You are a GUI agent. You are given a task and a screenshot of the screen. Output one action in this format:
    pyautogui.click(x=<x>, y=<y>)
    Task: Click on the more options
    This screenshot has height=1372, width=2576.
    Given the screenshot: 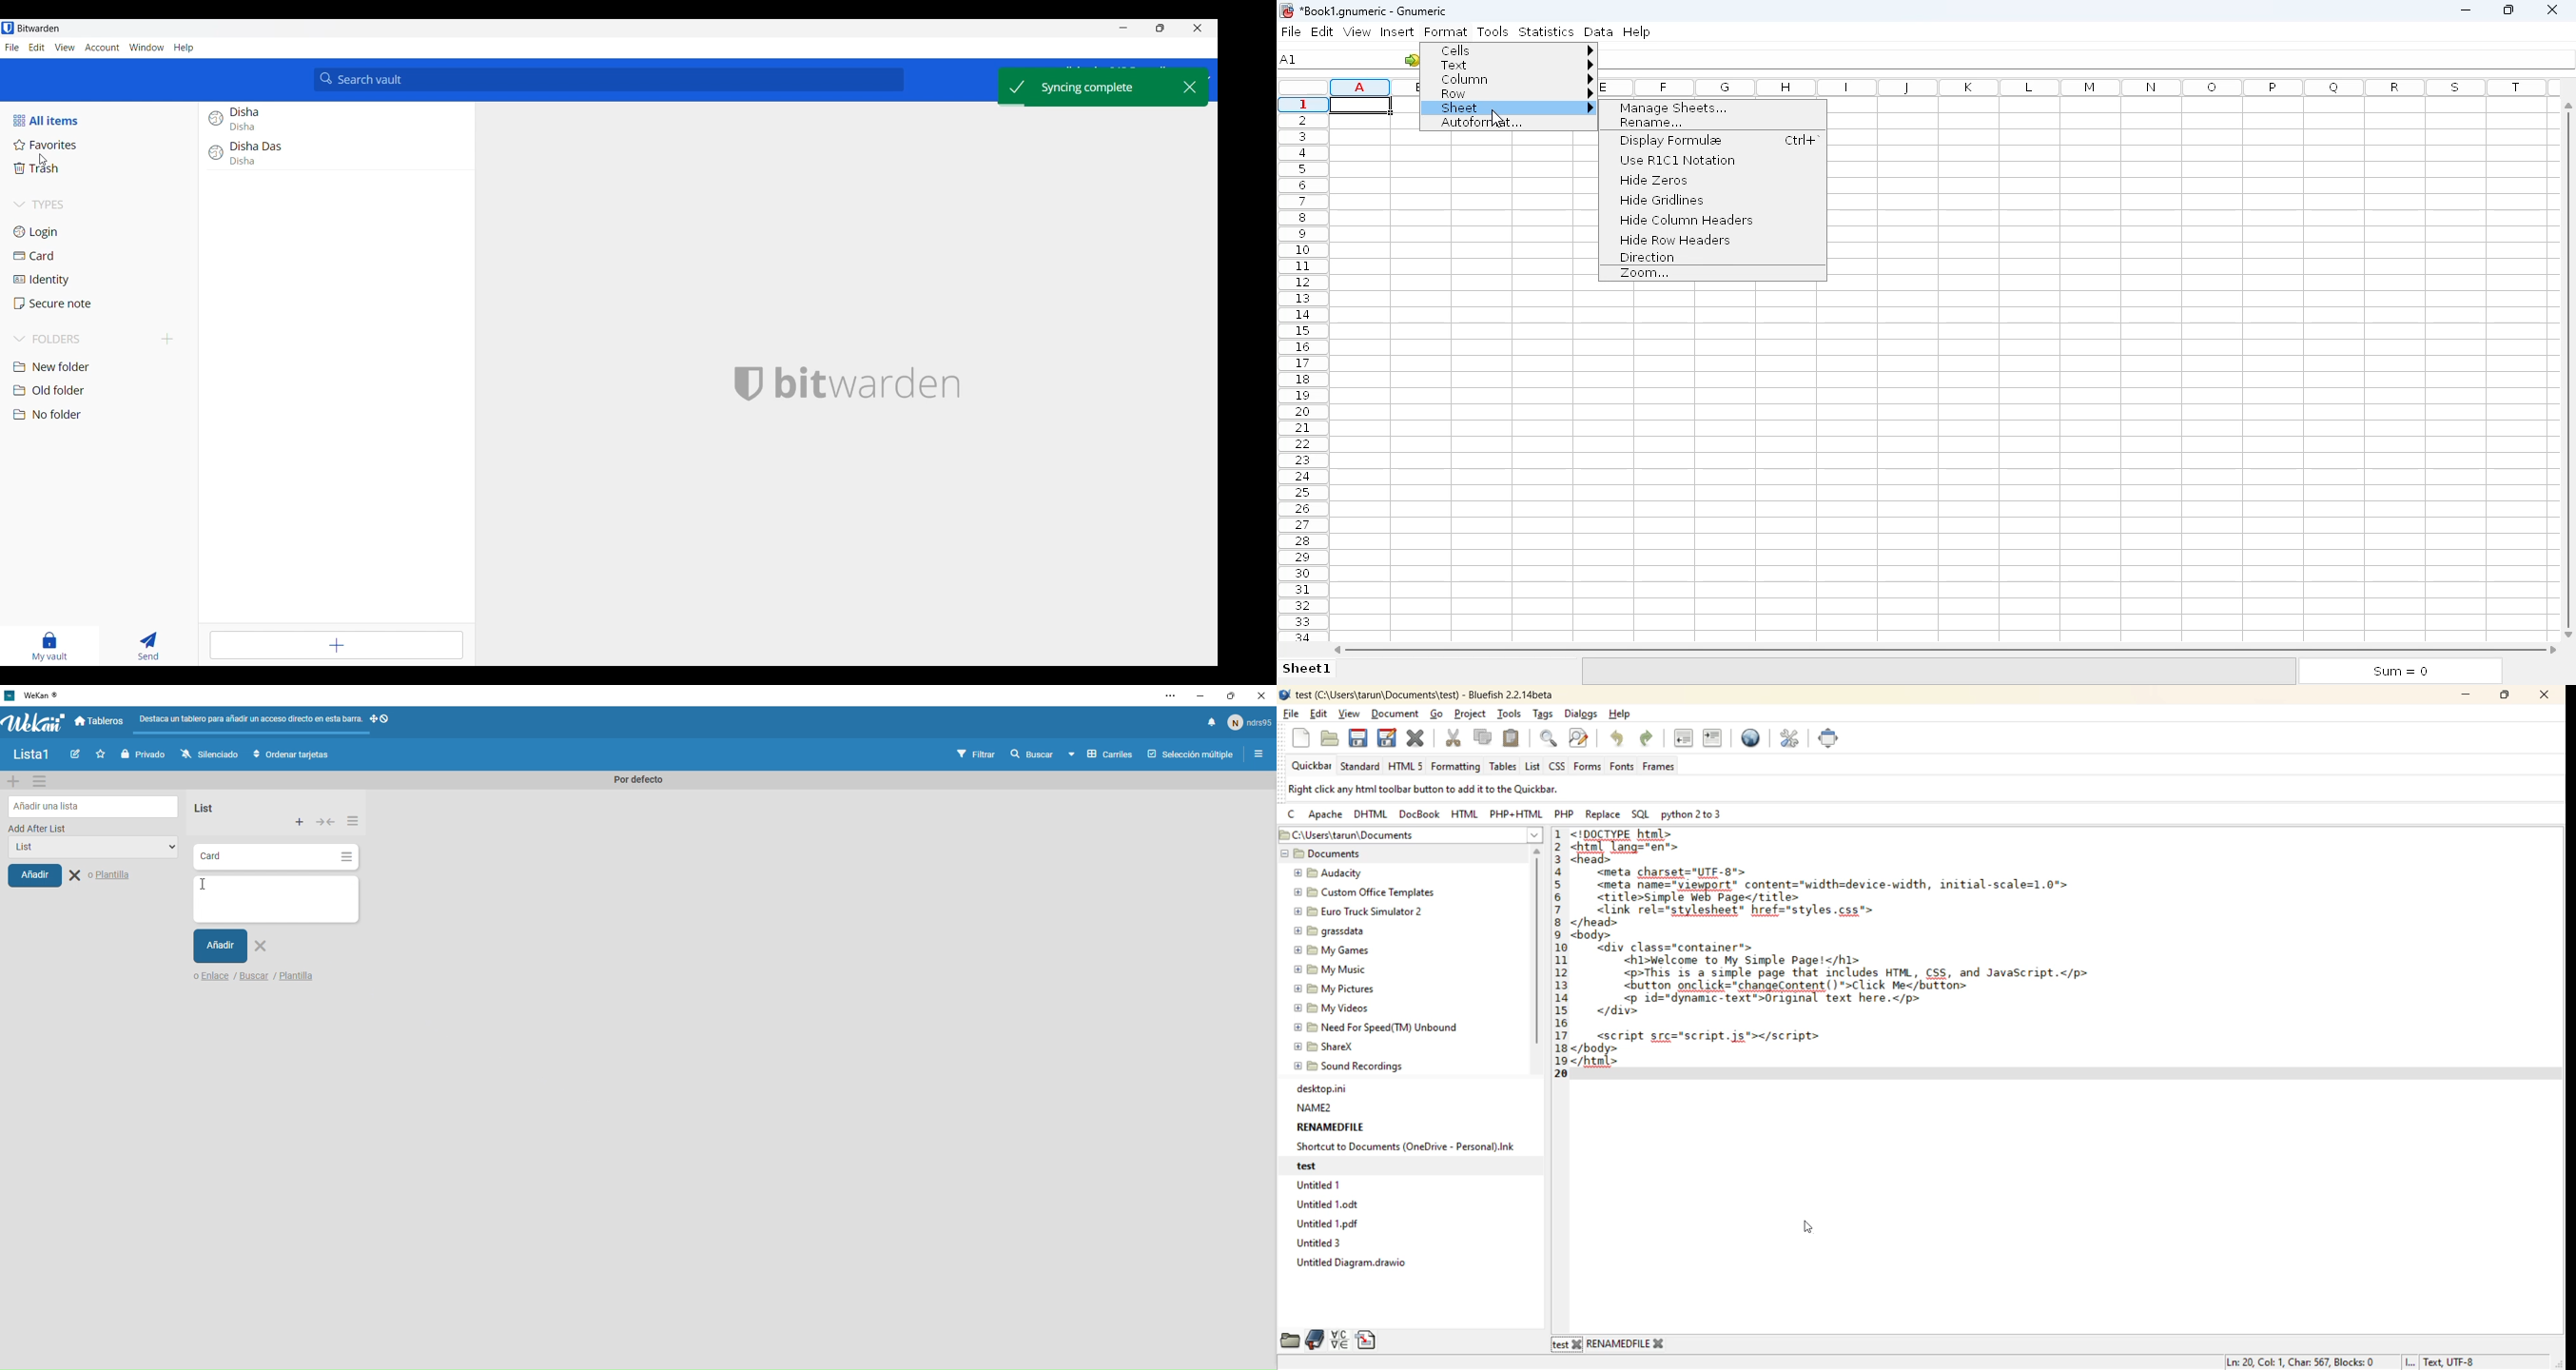 What is the action you would take?
    pyautogui.click(x=1172, y=696)
    